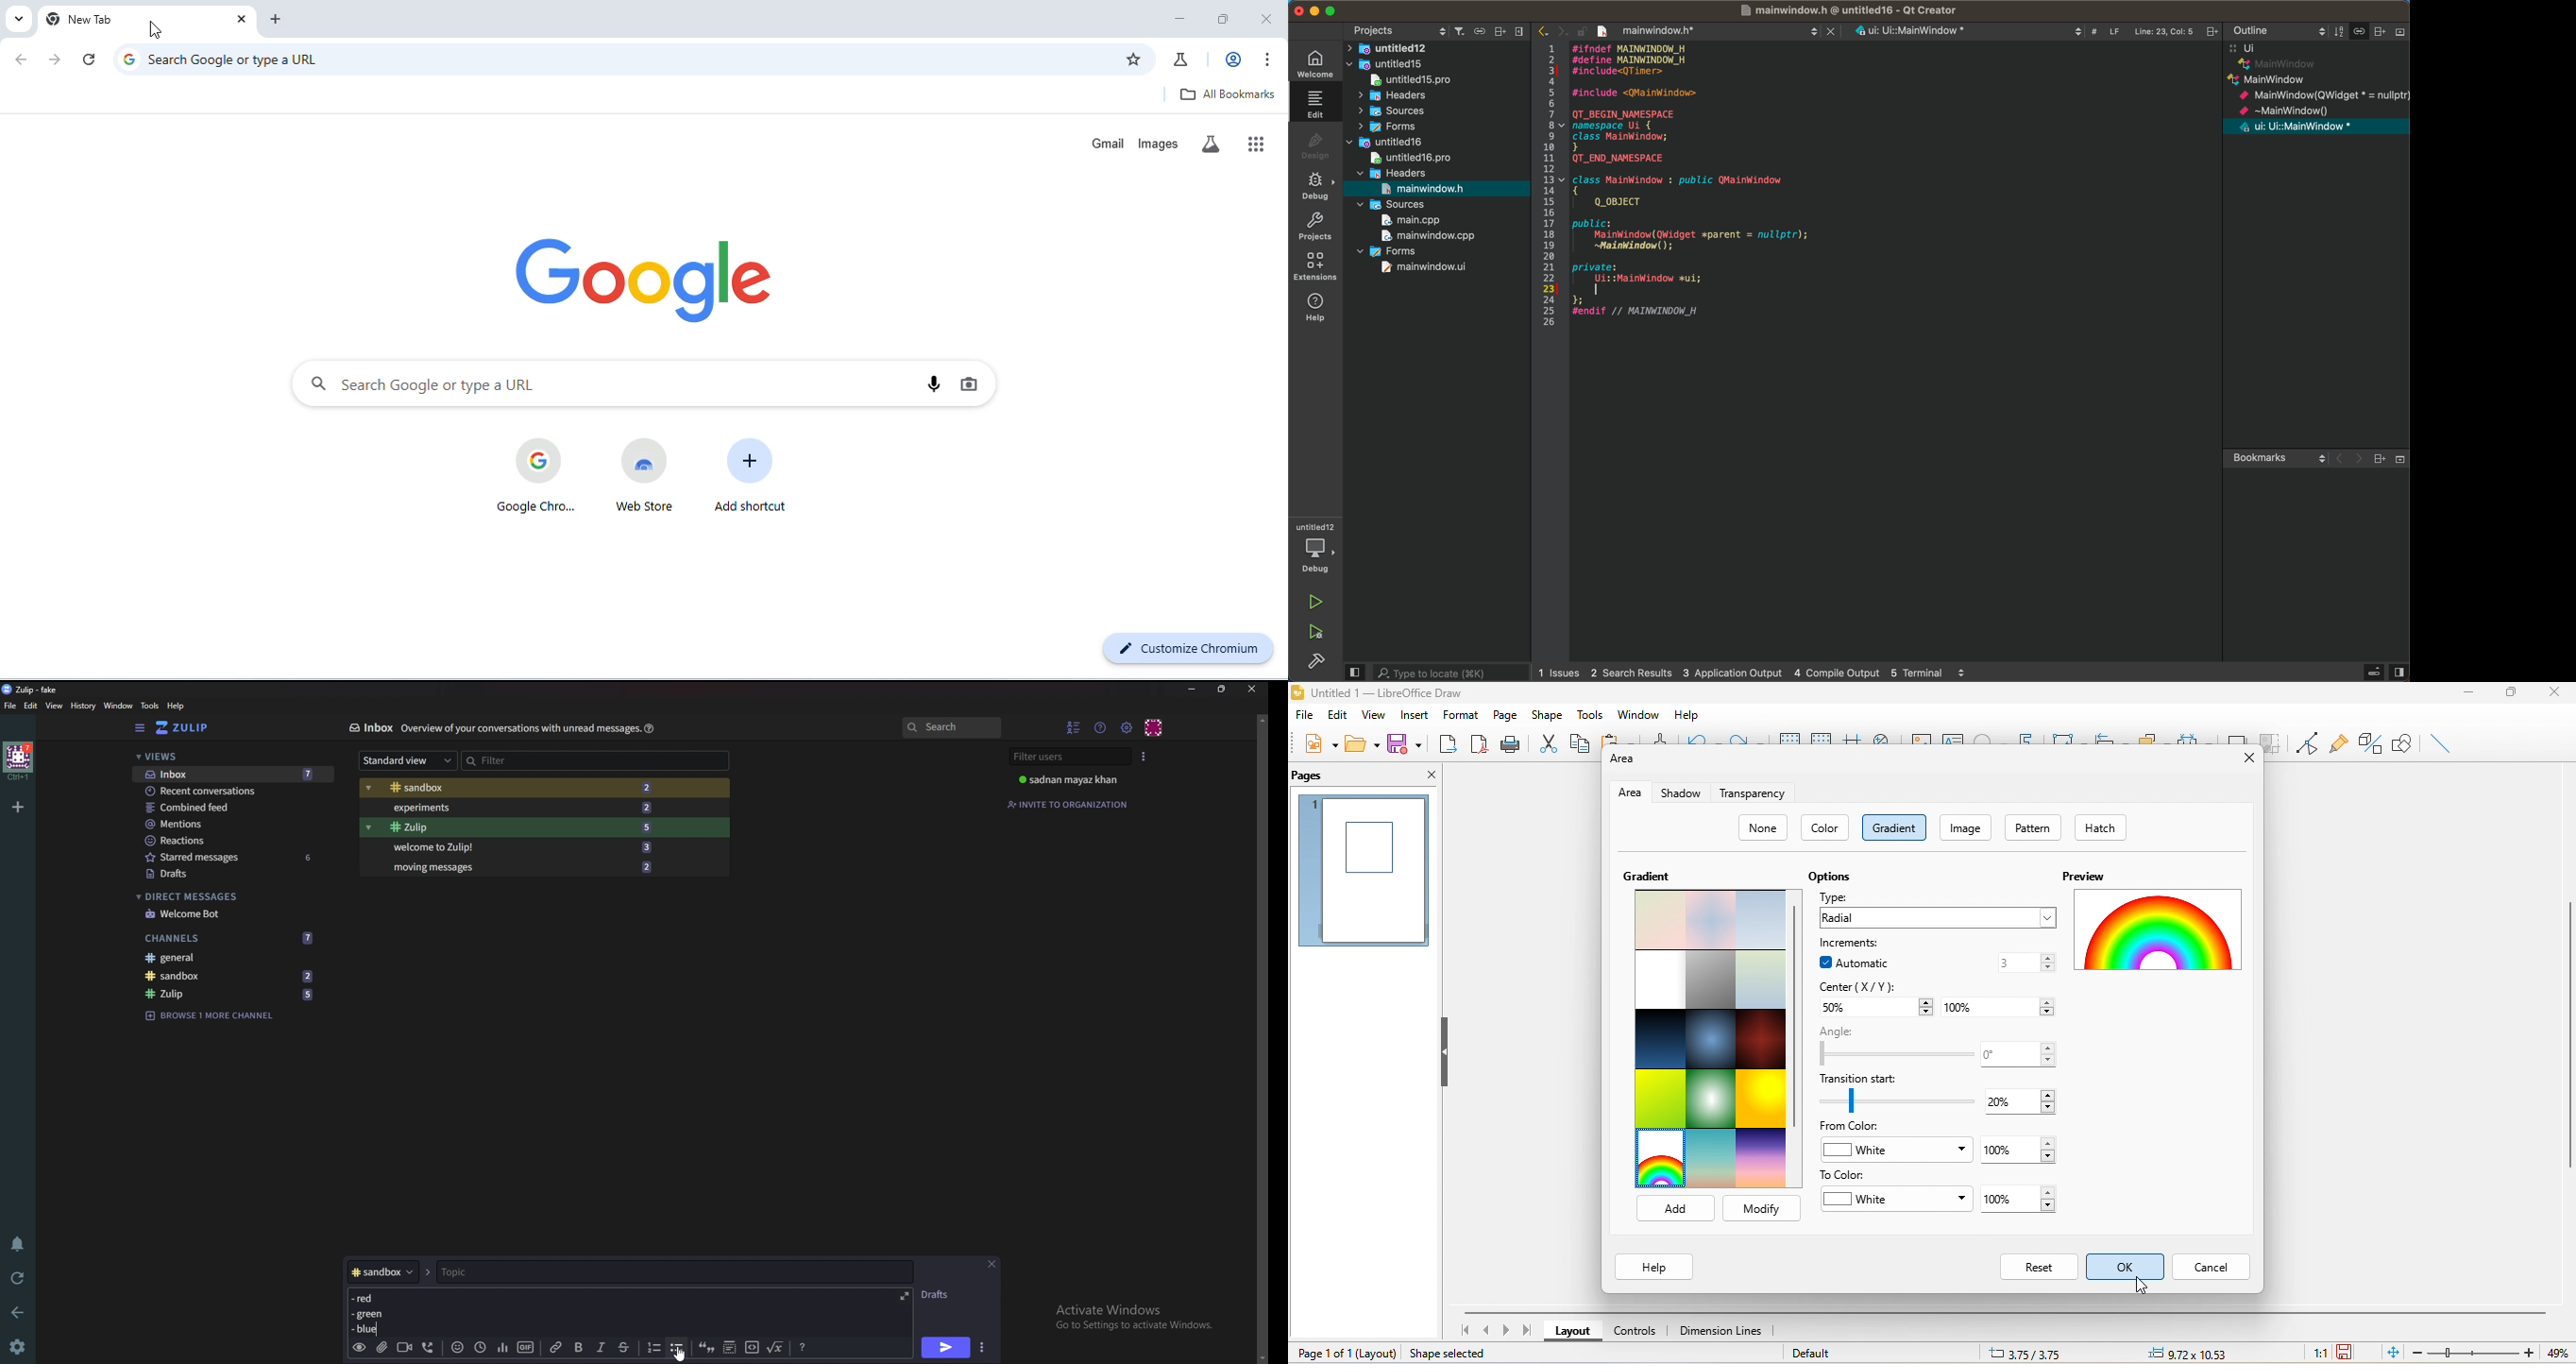 The image size is (2576, 1372). What do you see at coordinates (1317, 743) in the screenshot?
I see `new` at bounding box center [1317, 743].